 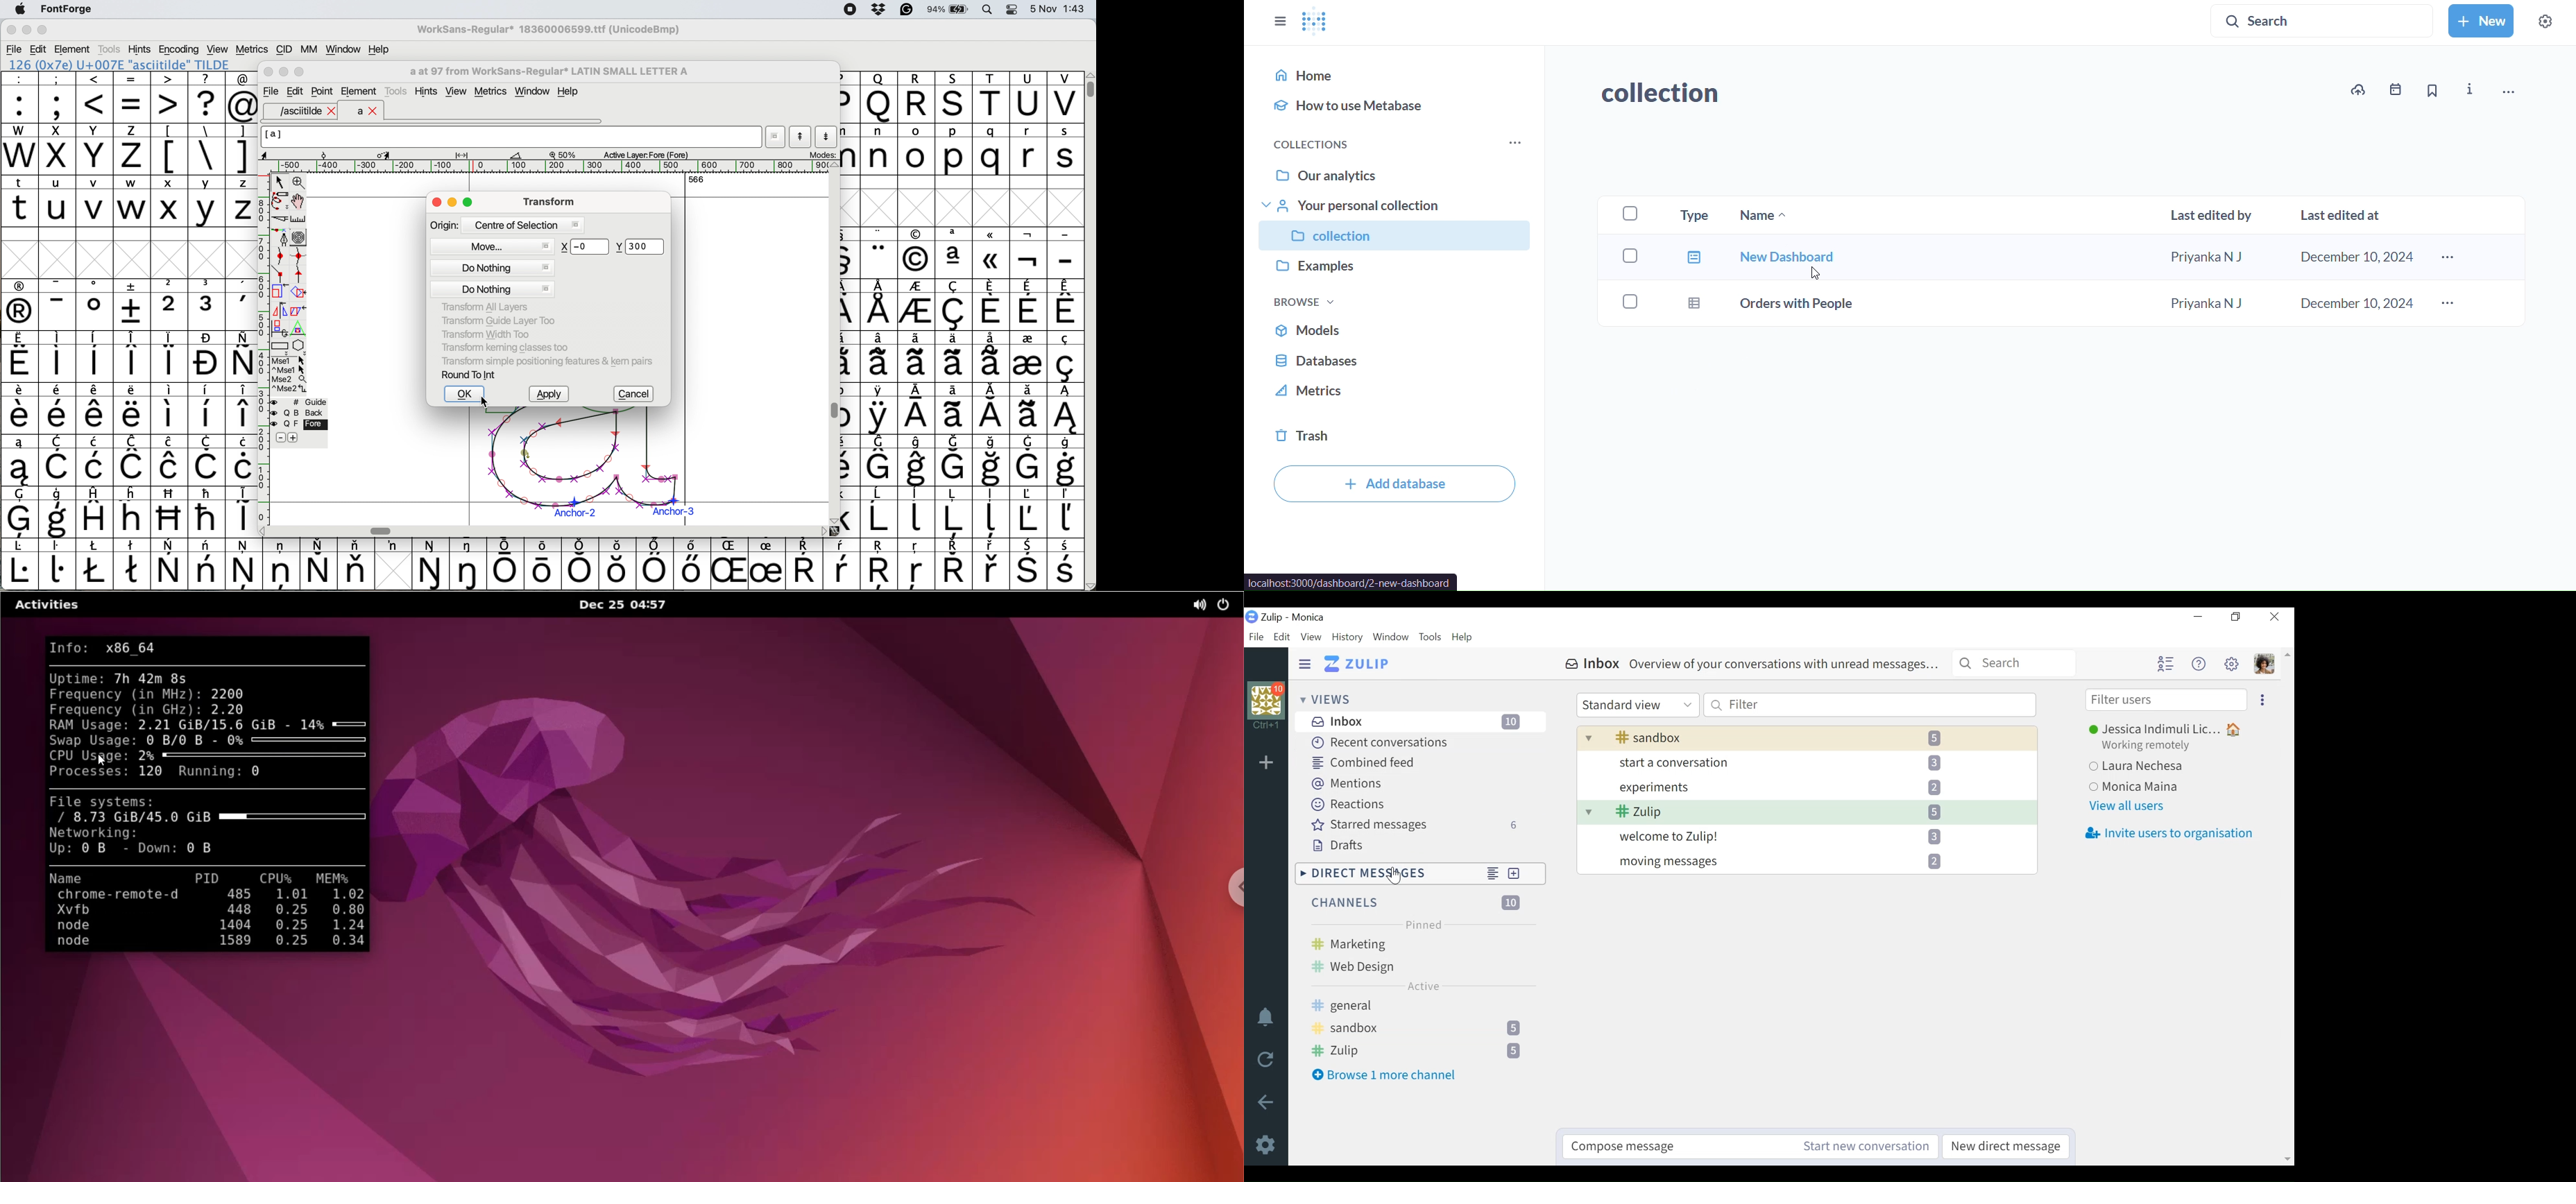 I want to click on Mentions, so click(x=1347, y=783).